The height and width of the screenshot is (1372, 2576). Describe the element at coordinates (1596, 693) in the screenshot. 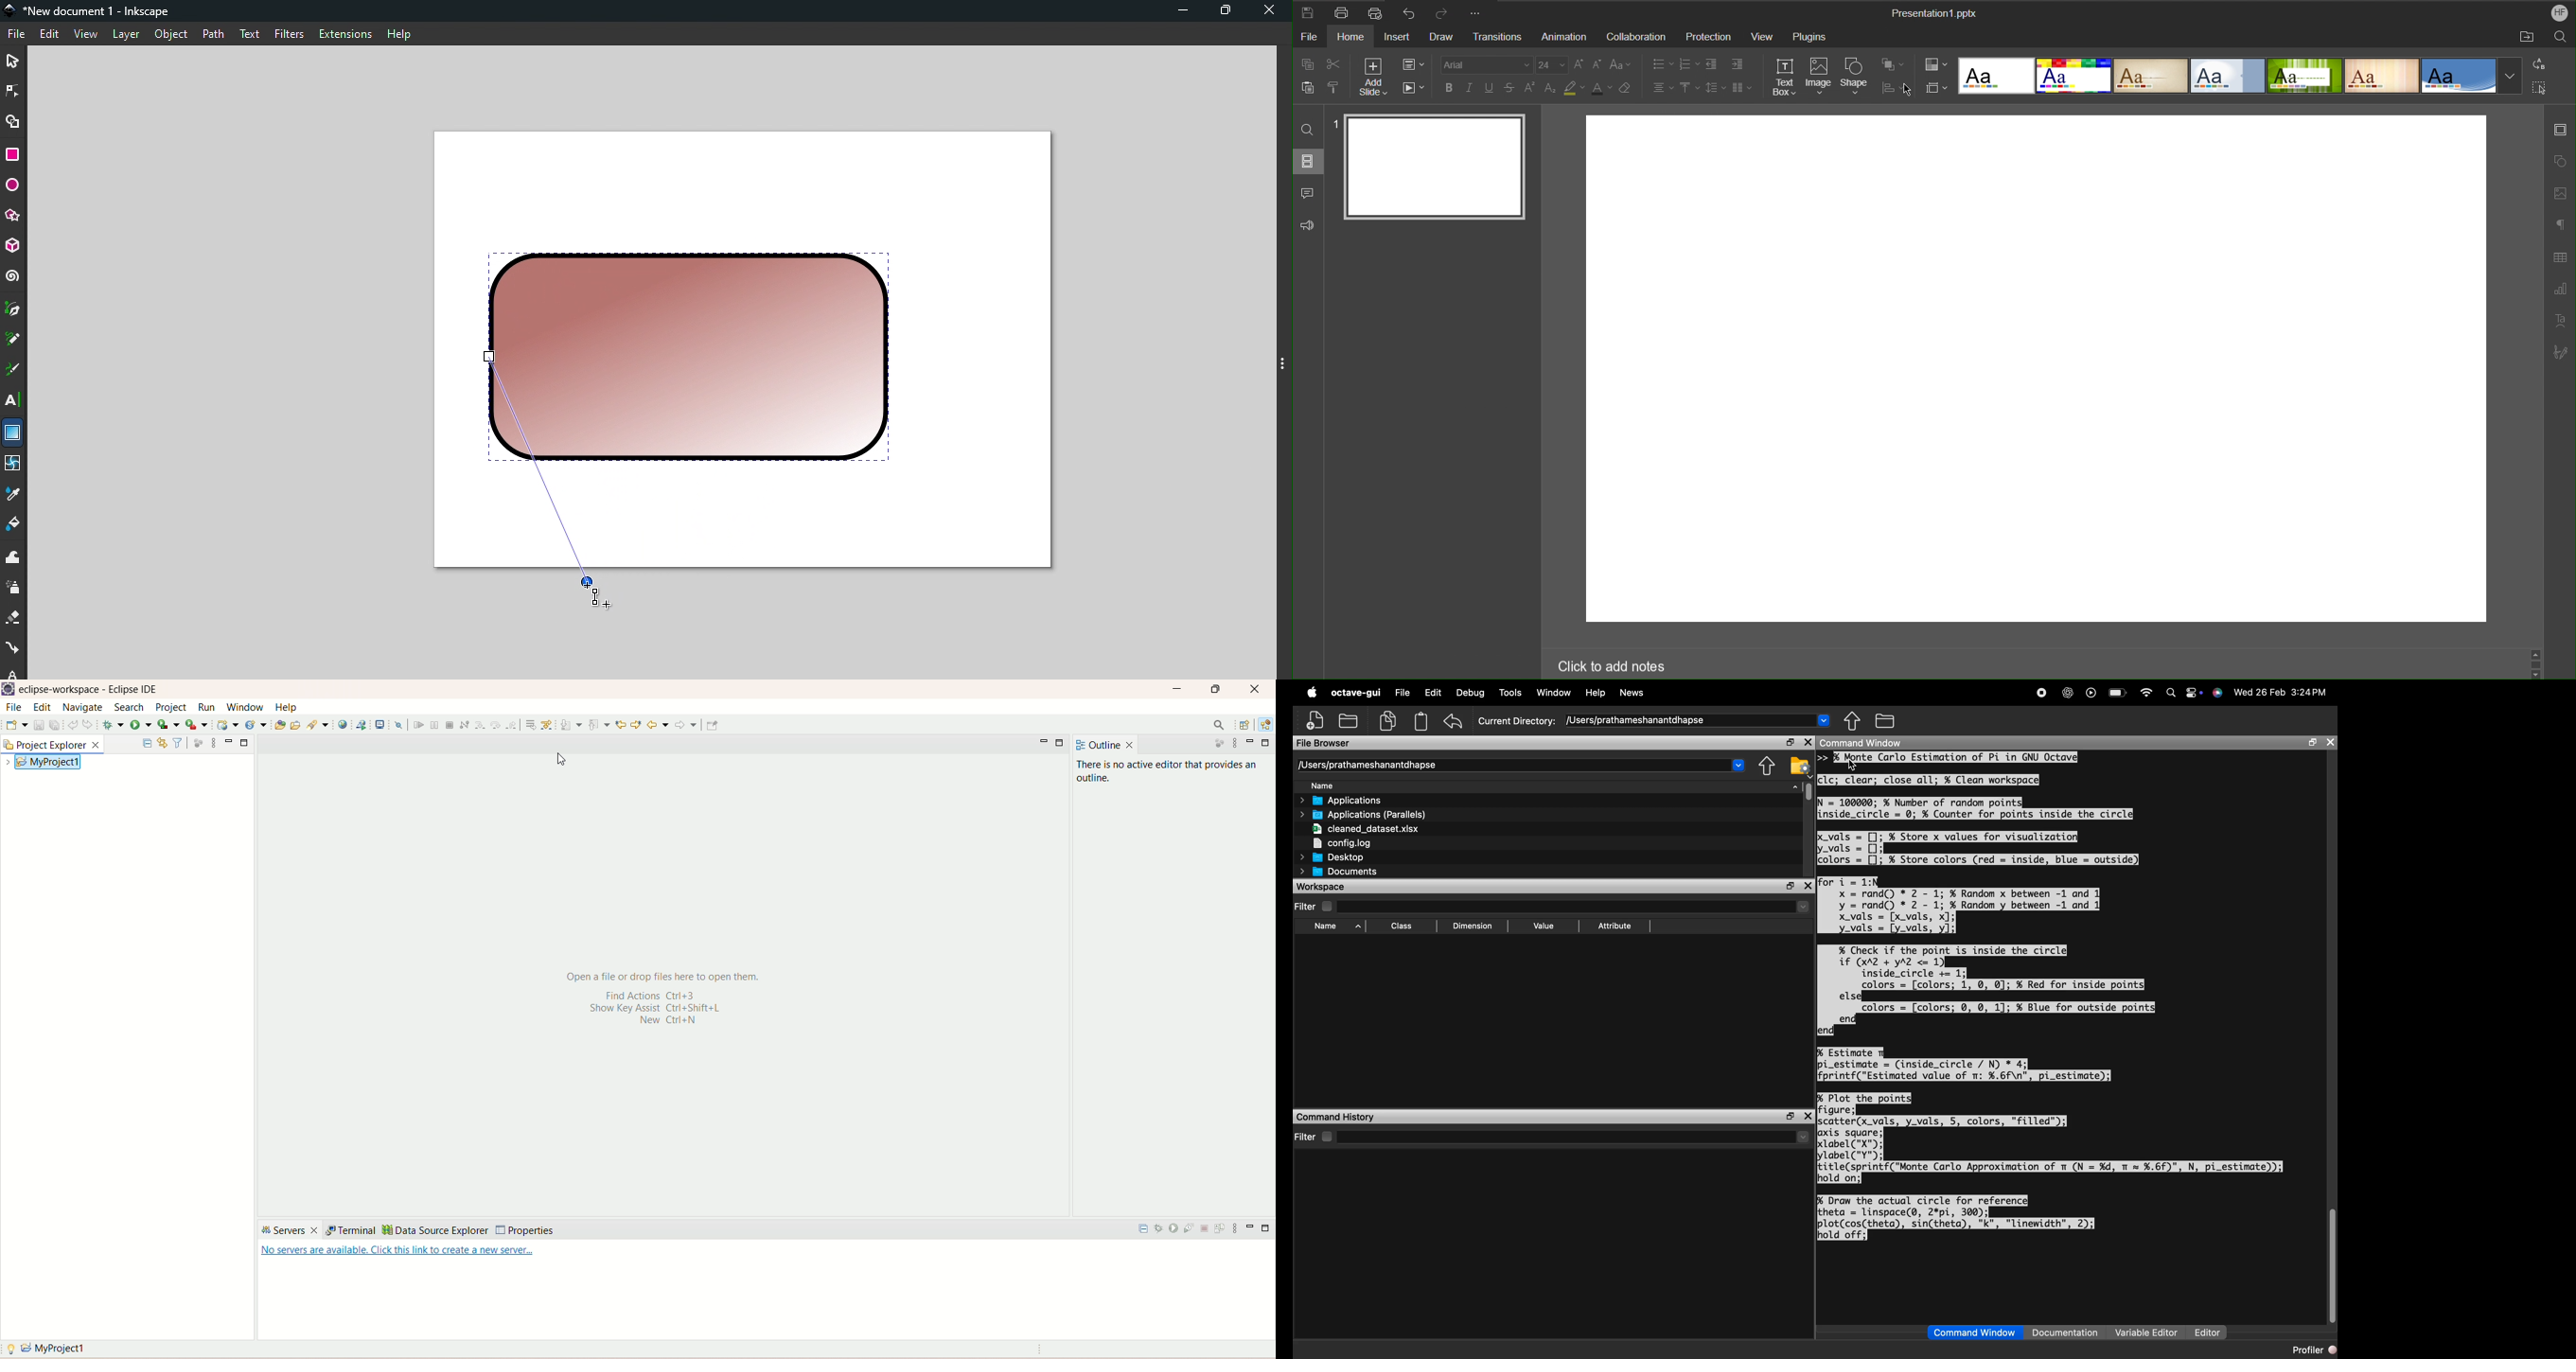

I see `Help` at that location.